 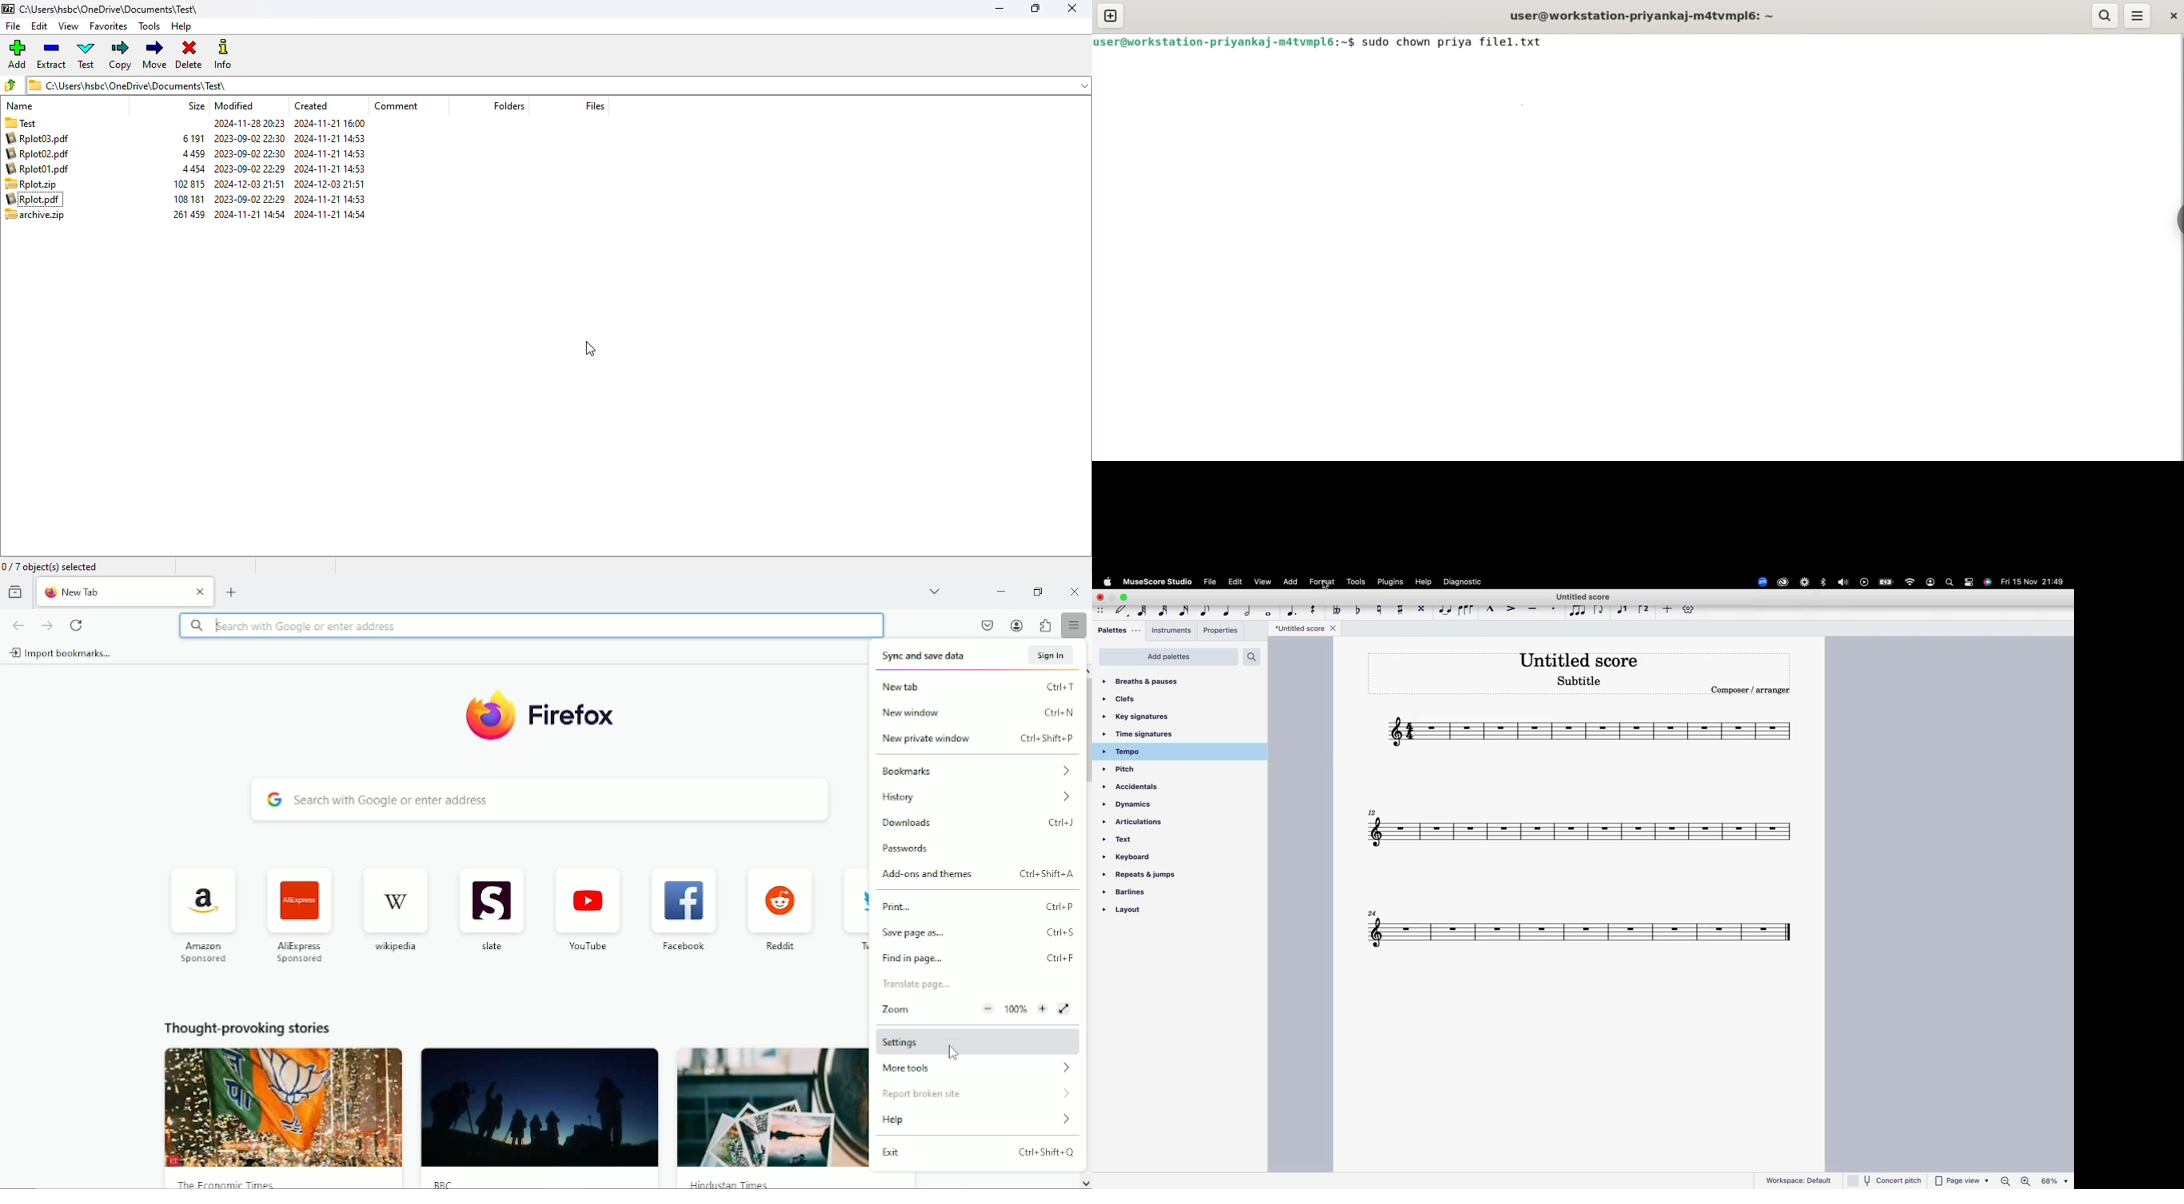 What do you see at coordinates (973, 771) in the screenshot?
I see `Bookmarks >` at bounding box center [973, 771].